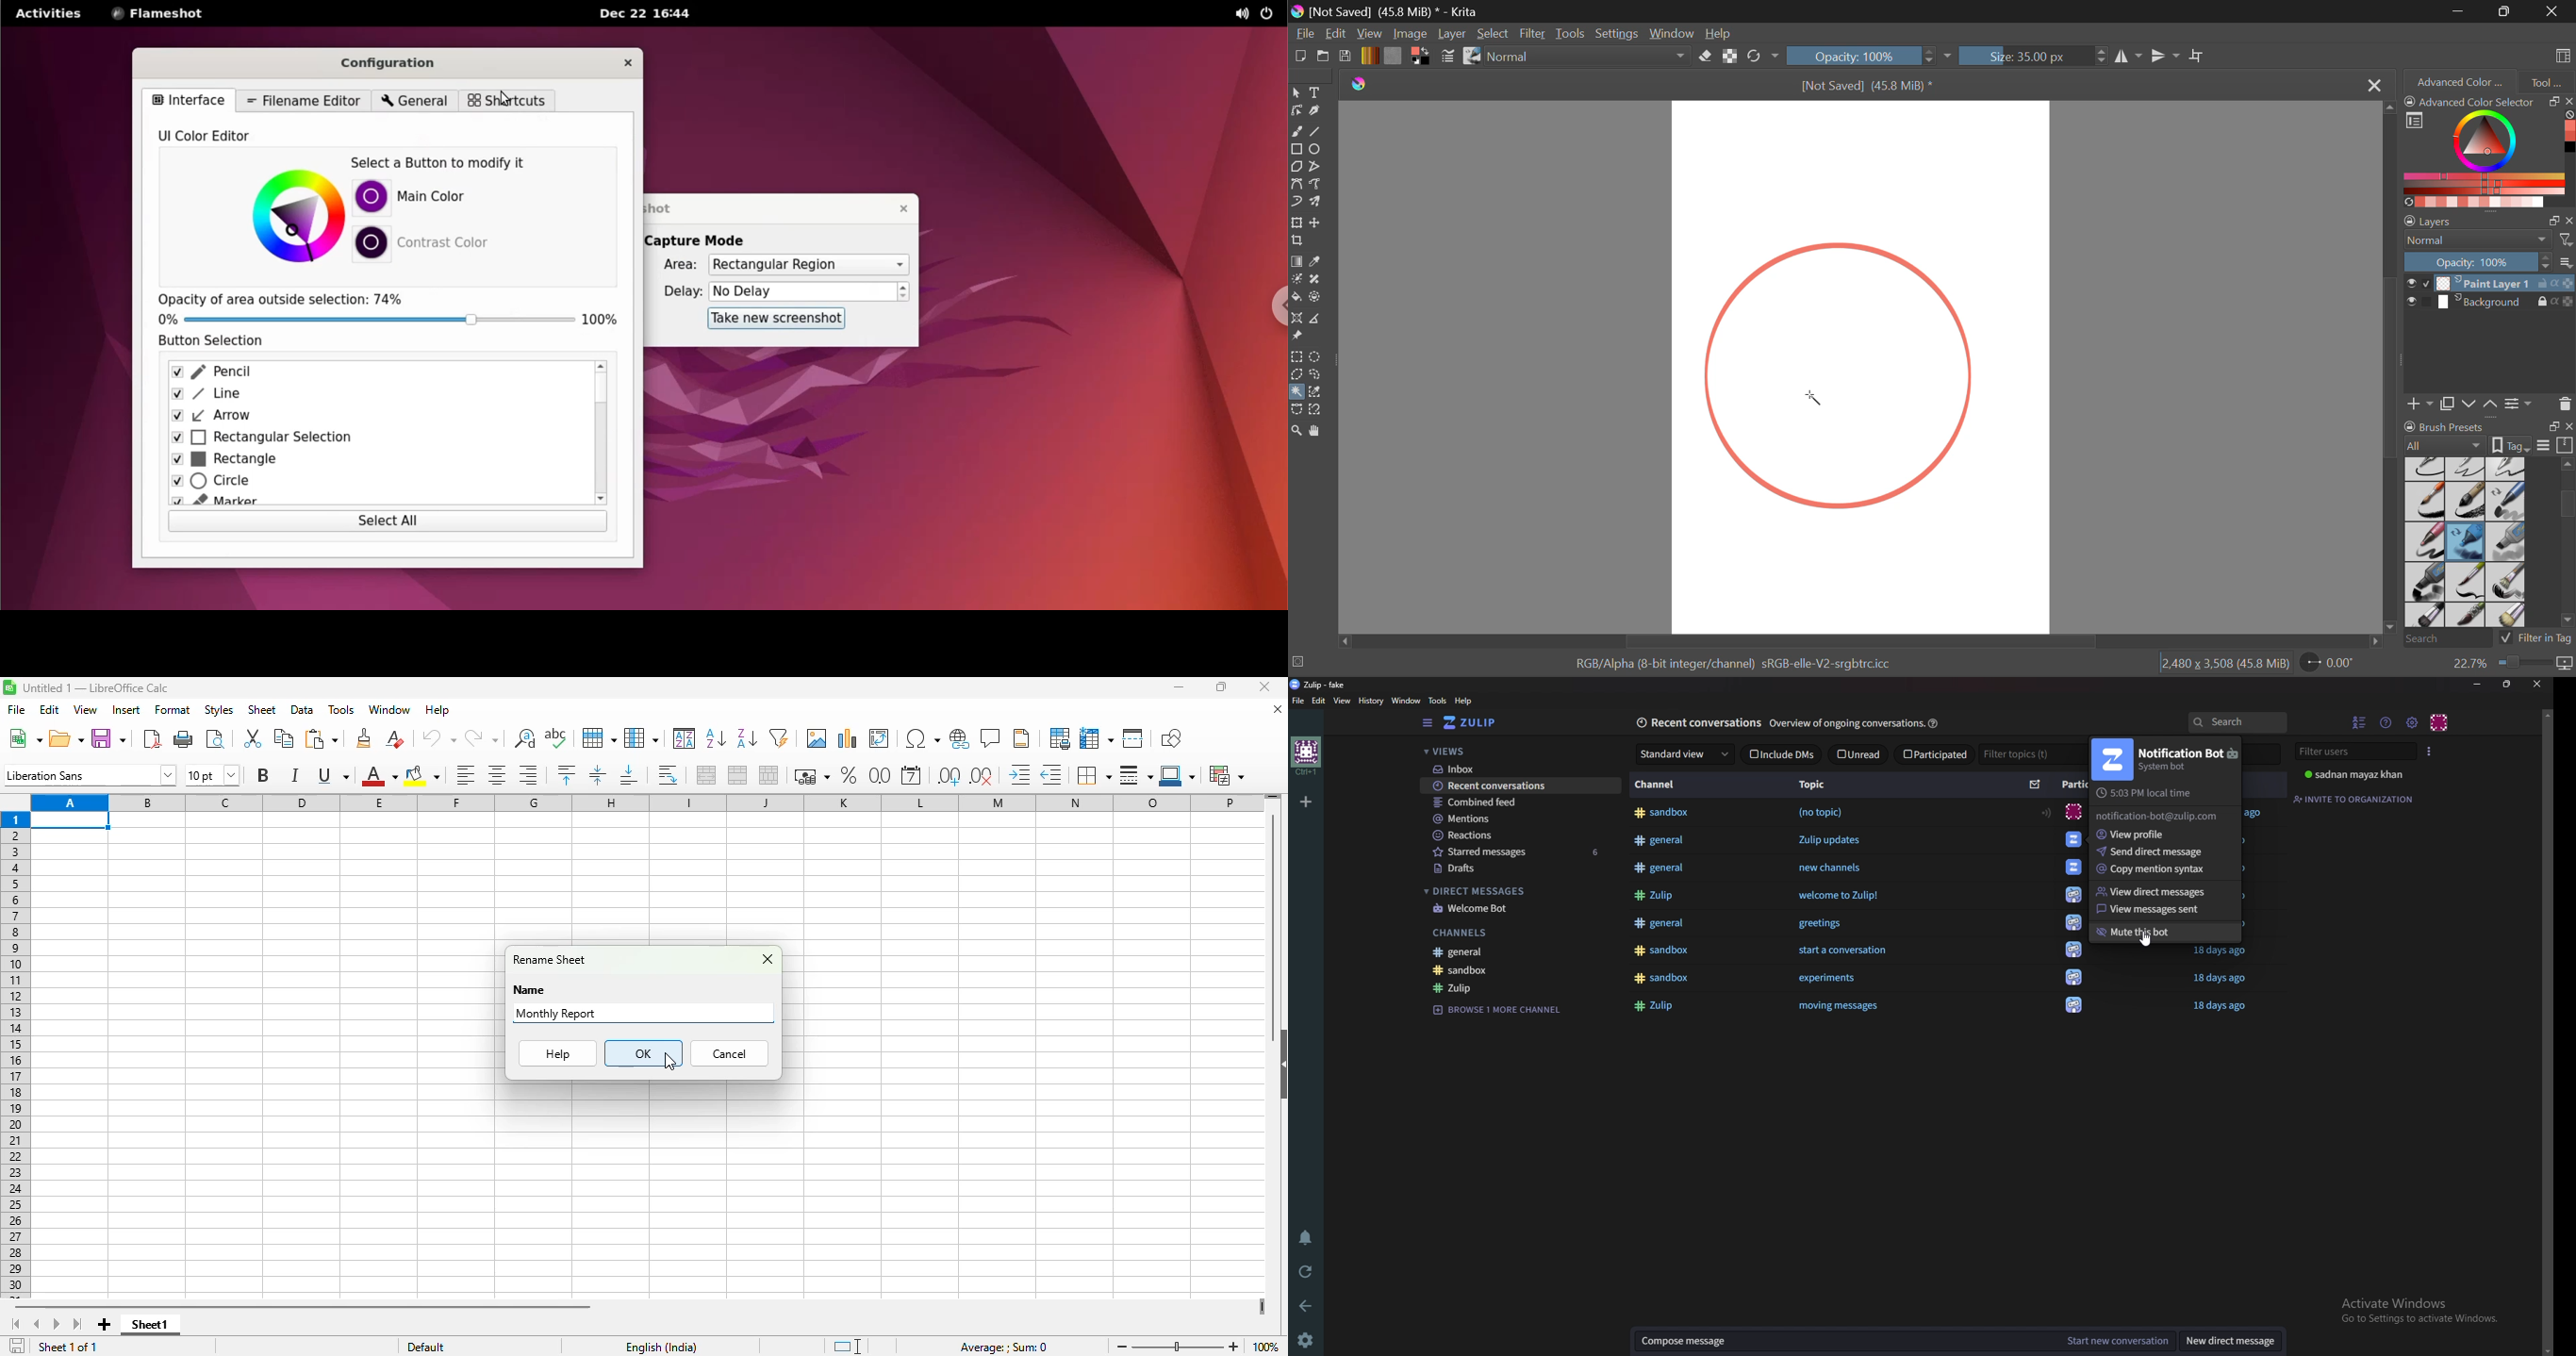 The width and height of the screenshot is (2576, 1372). I want to click on OK, so click(644, 1053).